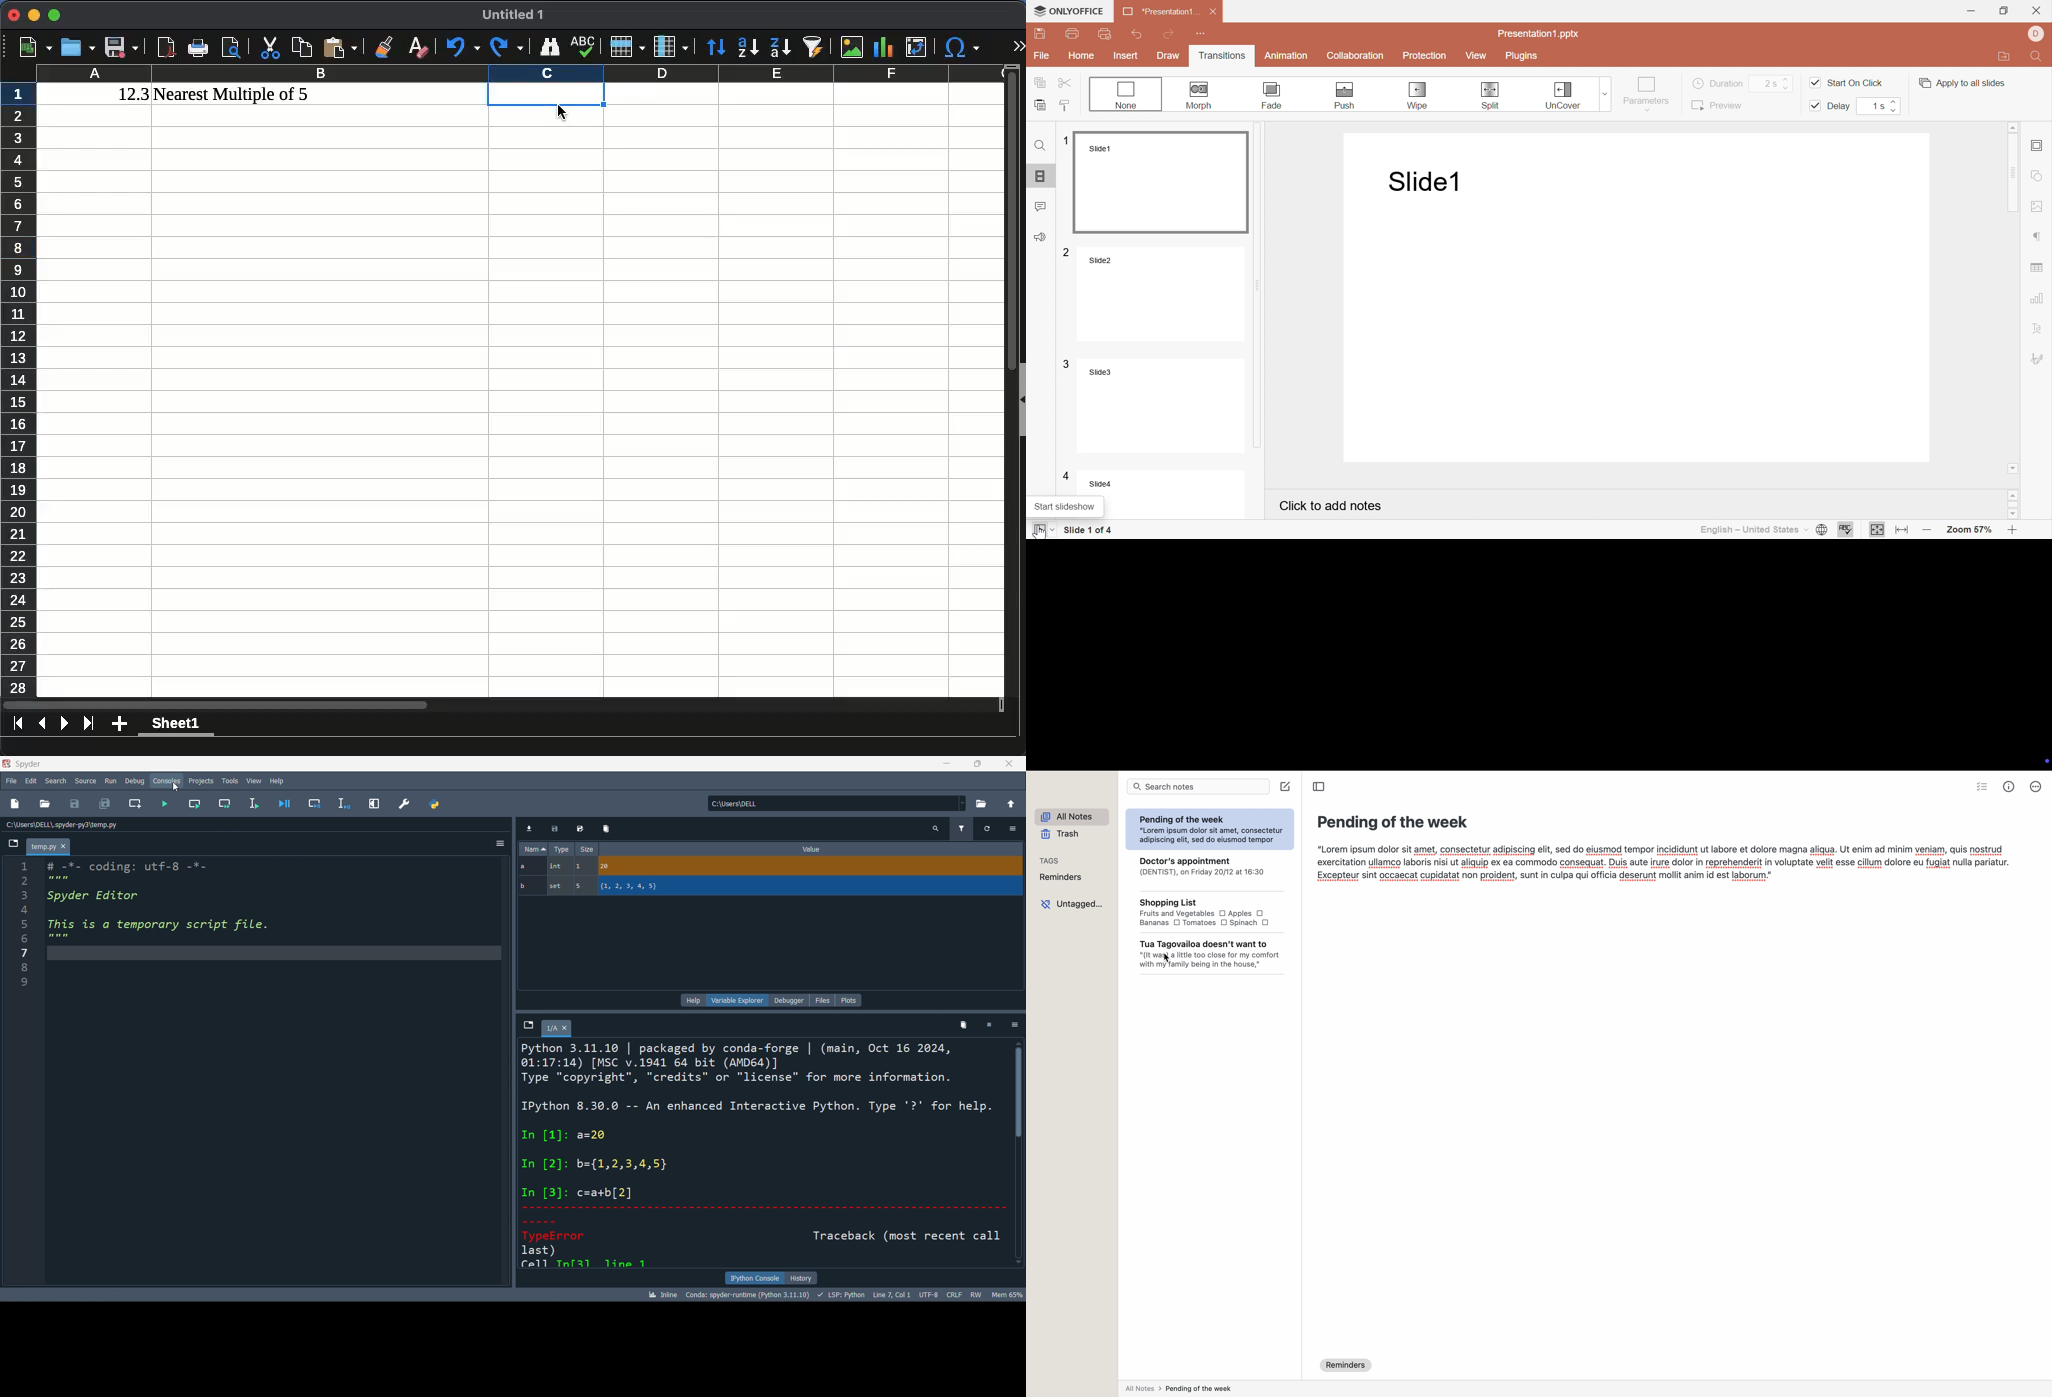 The width and height of the screenshot is (2072, 1400). I want to click on value, so click(817, 848).